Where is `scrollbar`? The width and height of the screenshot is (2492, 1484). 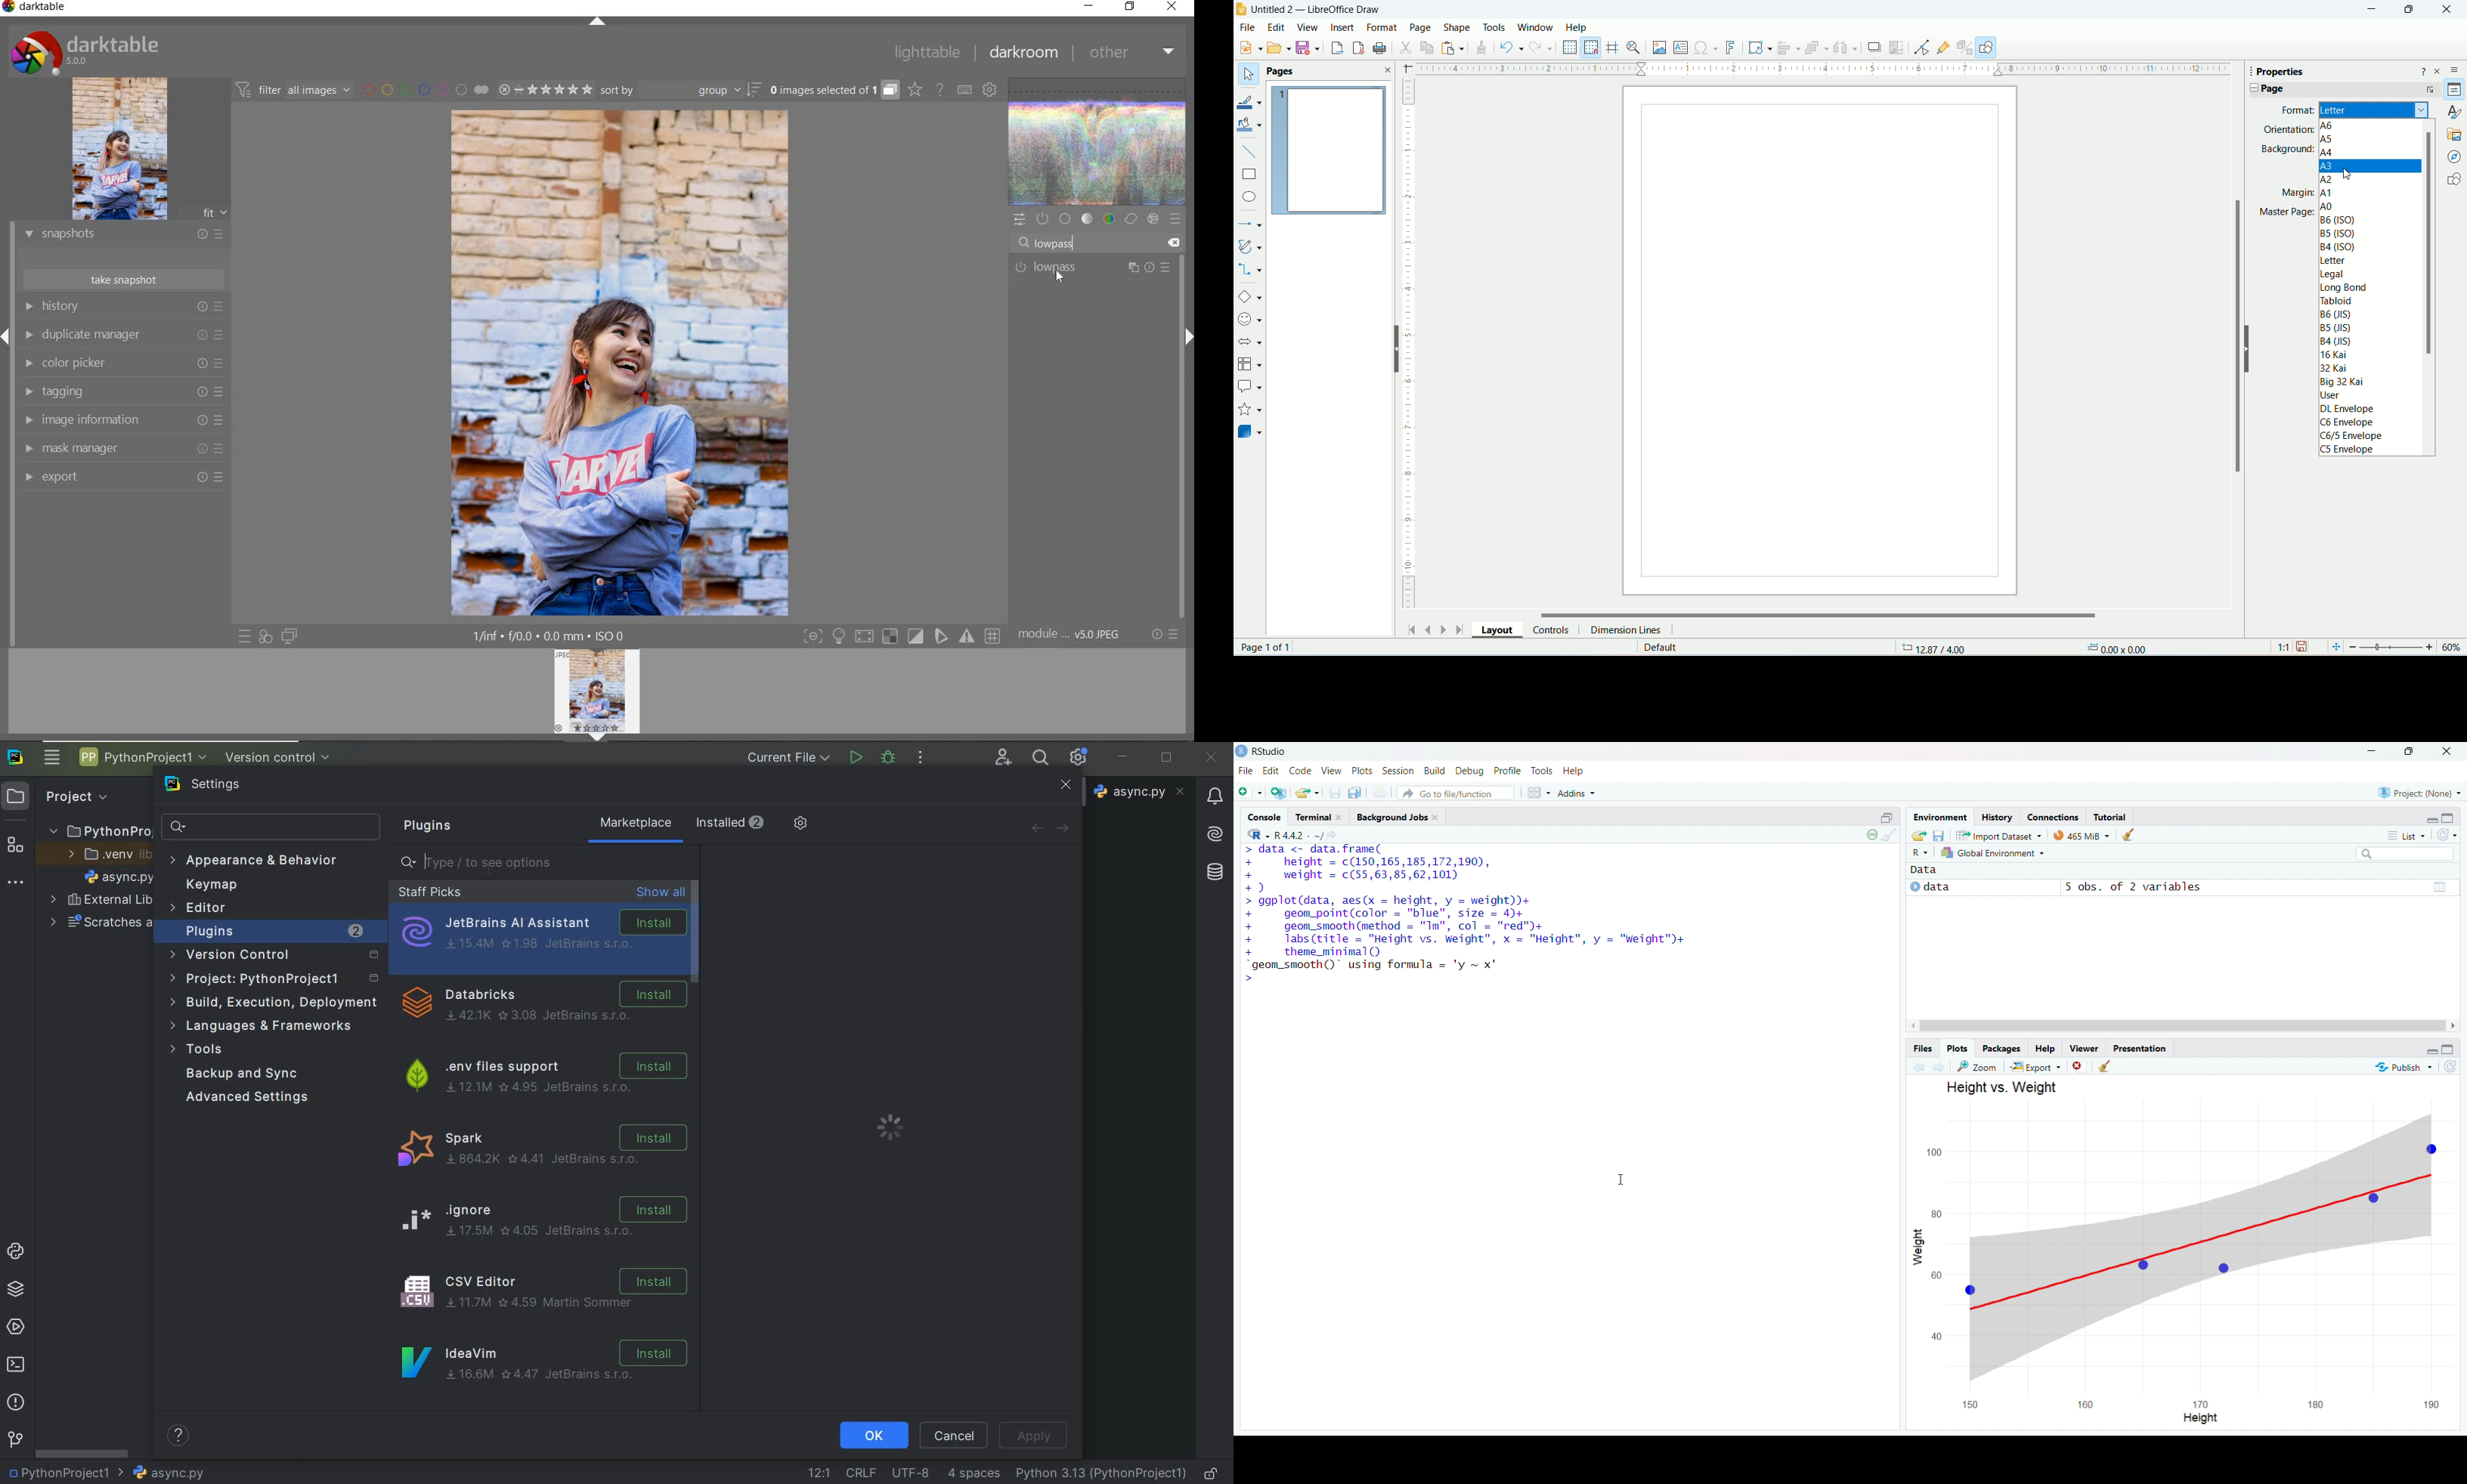
scrollbar is located at coordinates (1182, 382).